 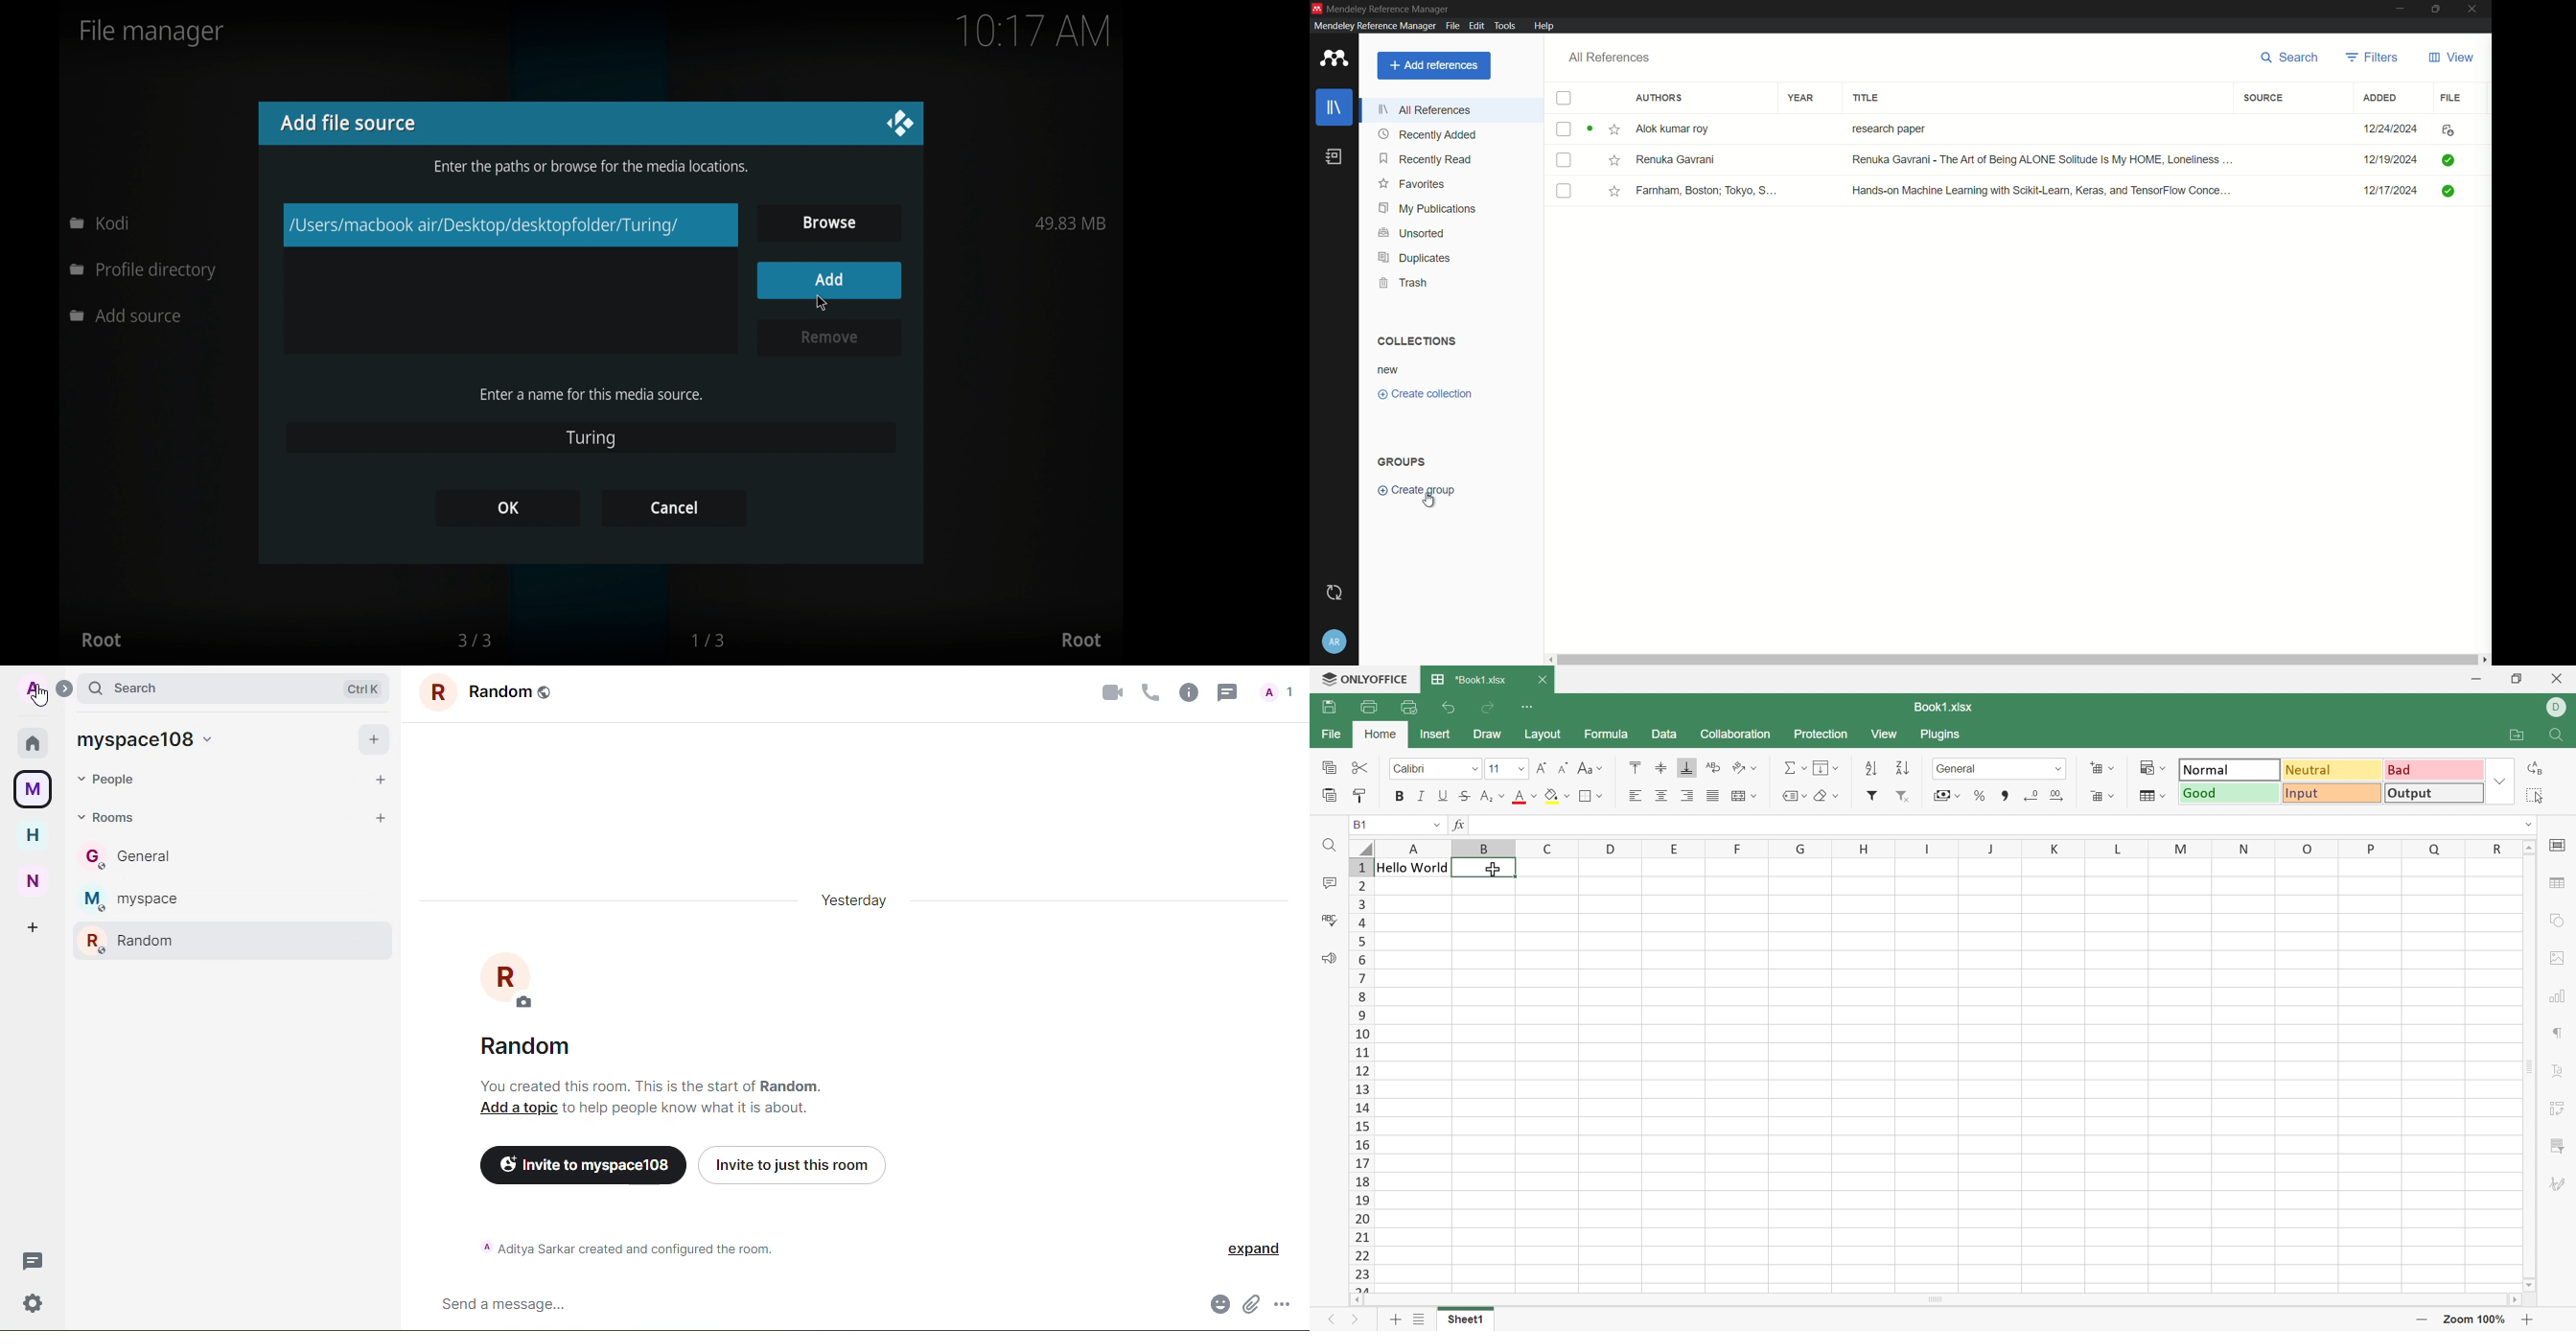 I want to click on Orientation, so click(x=1744, y=769).